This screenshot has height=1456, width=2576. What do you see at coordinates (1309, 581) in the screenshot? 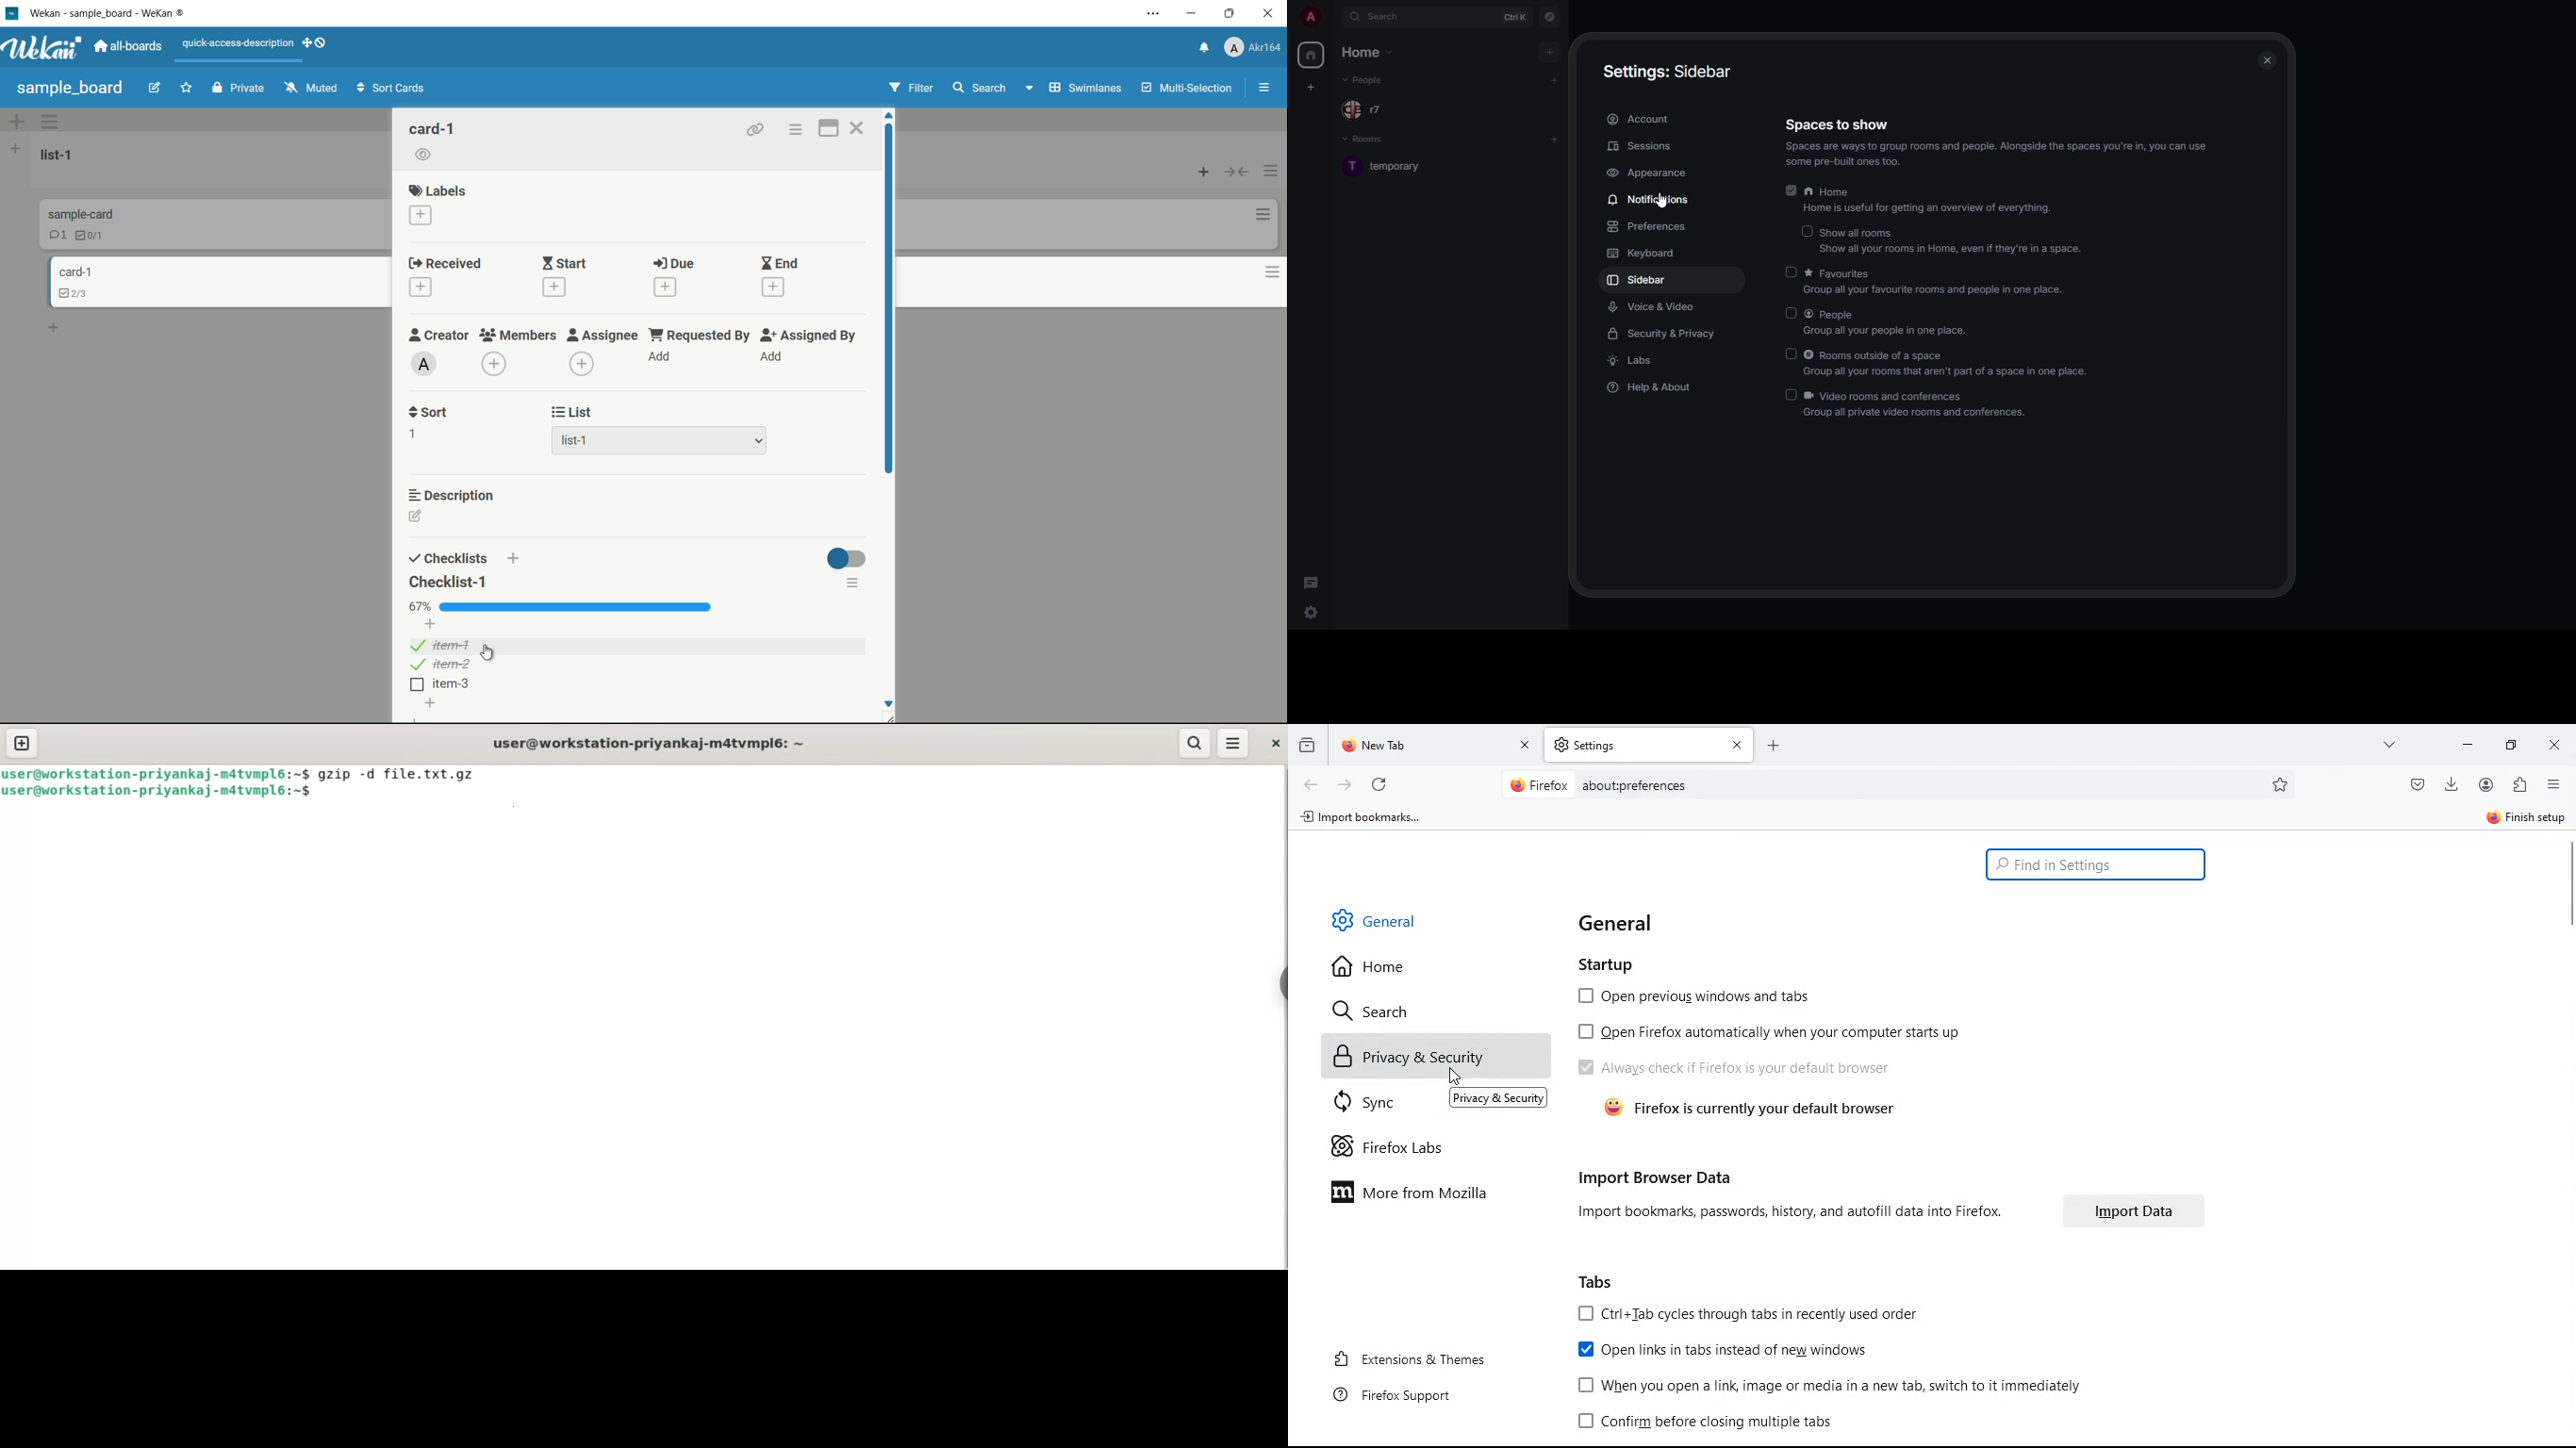
I see `threads` at bounding box center [1309, 581].